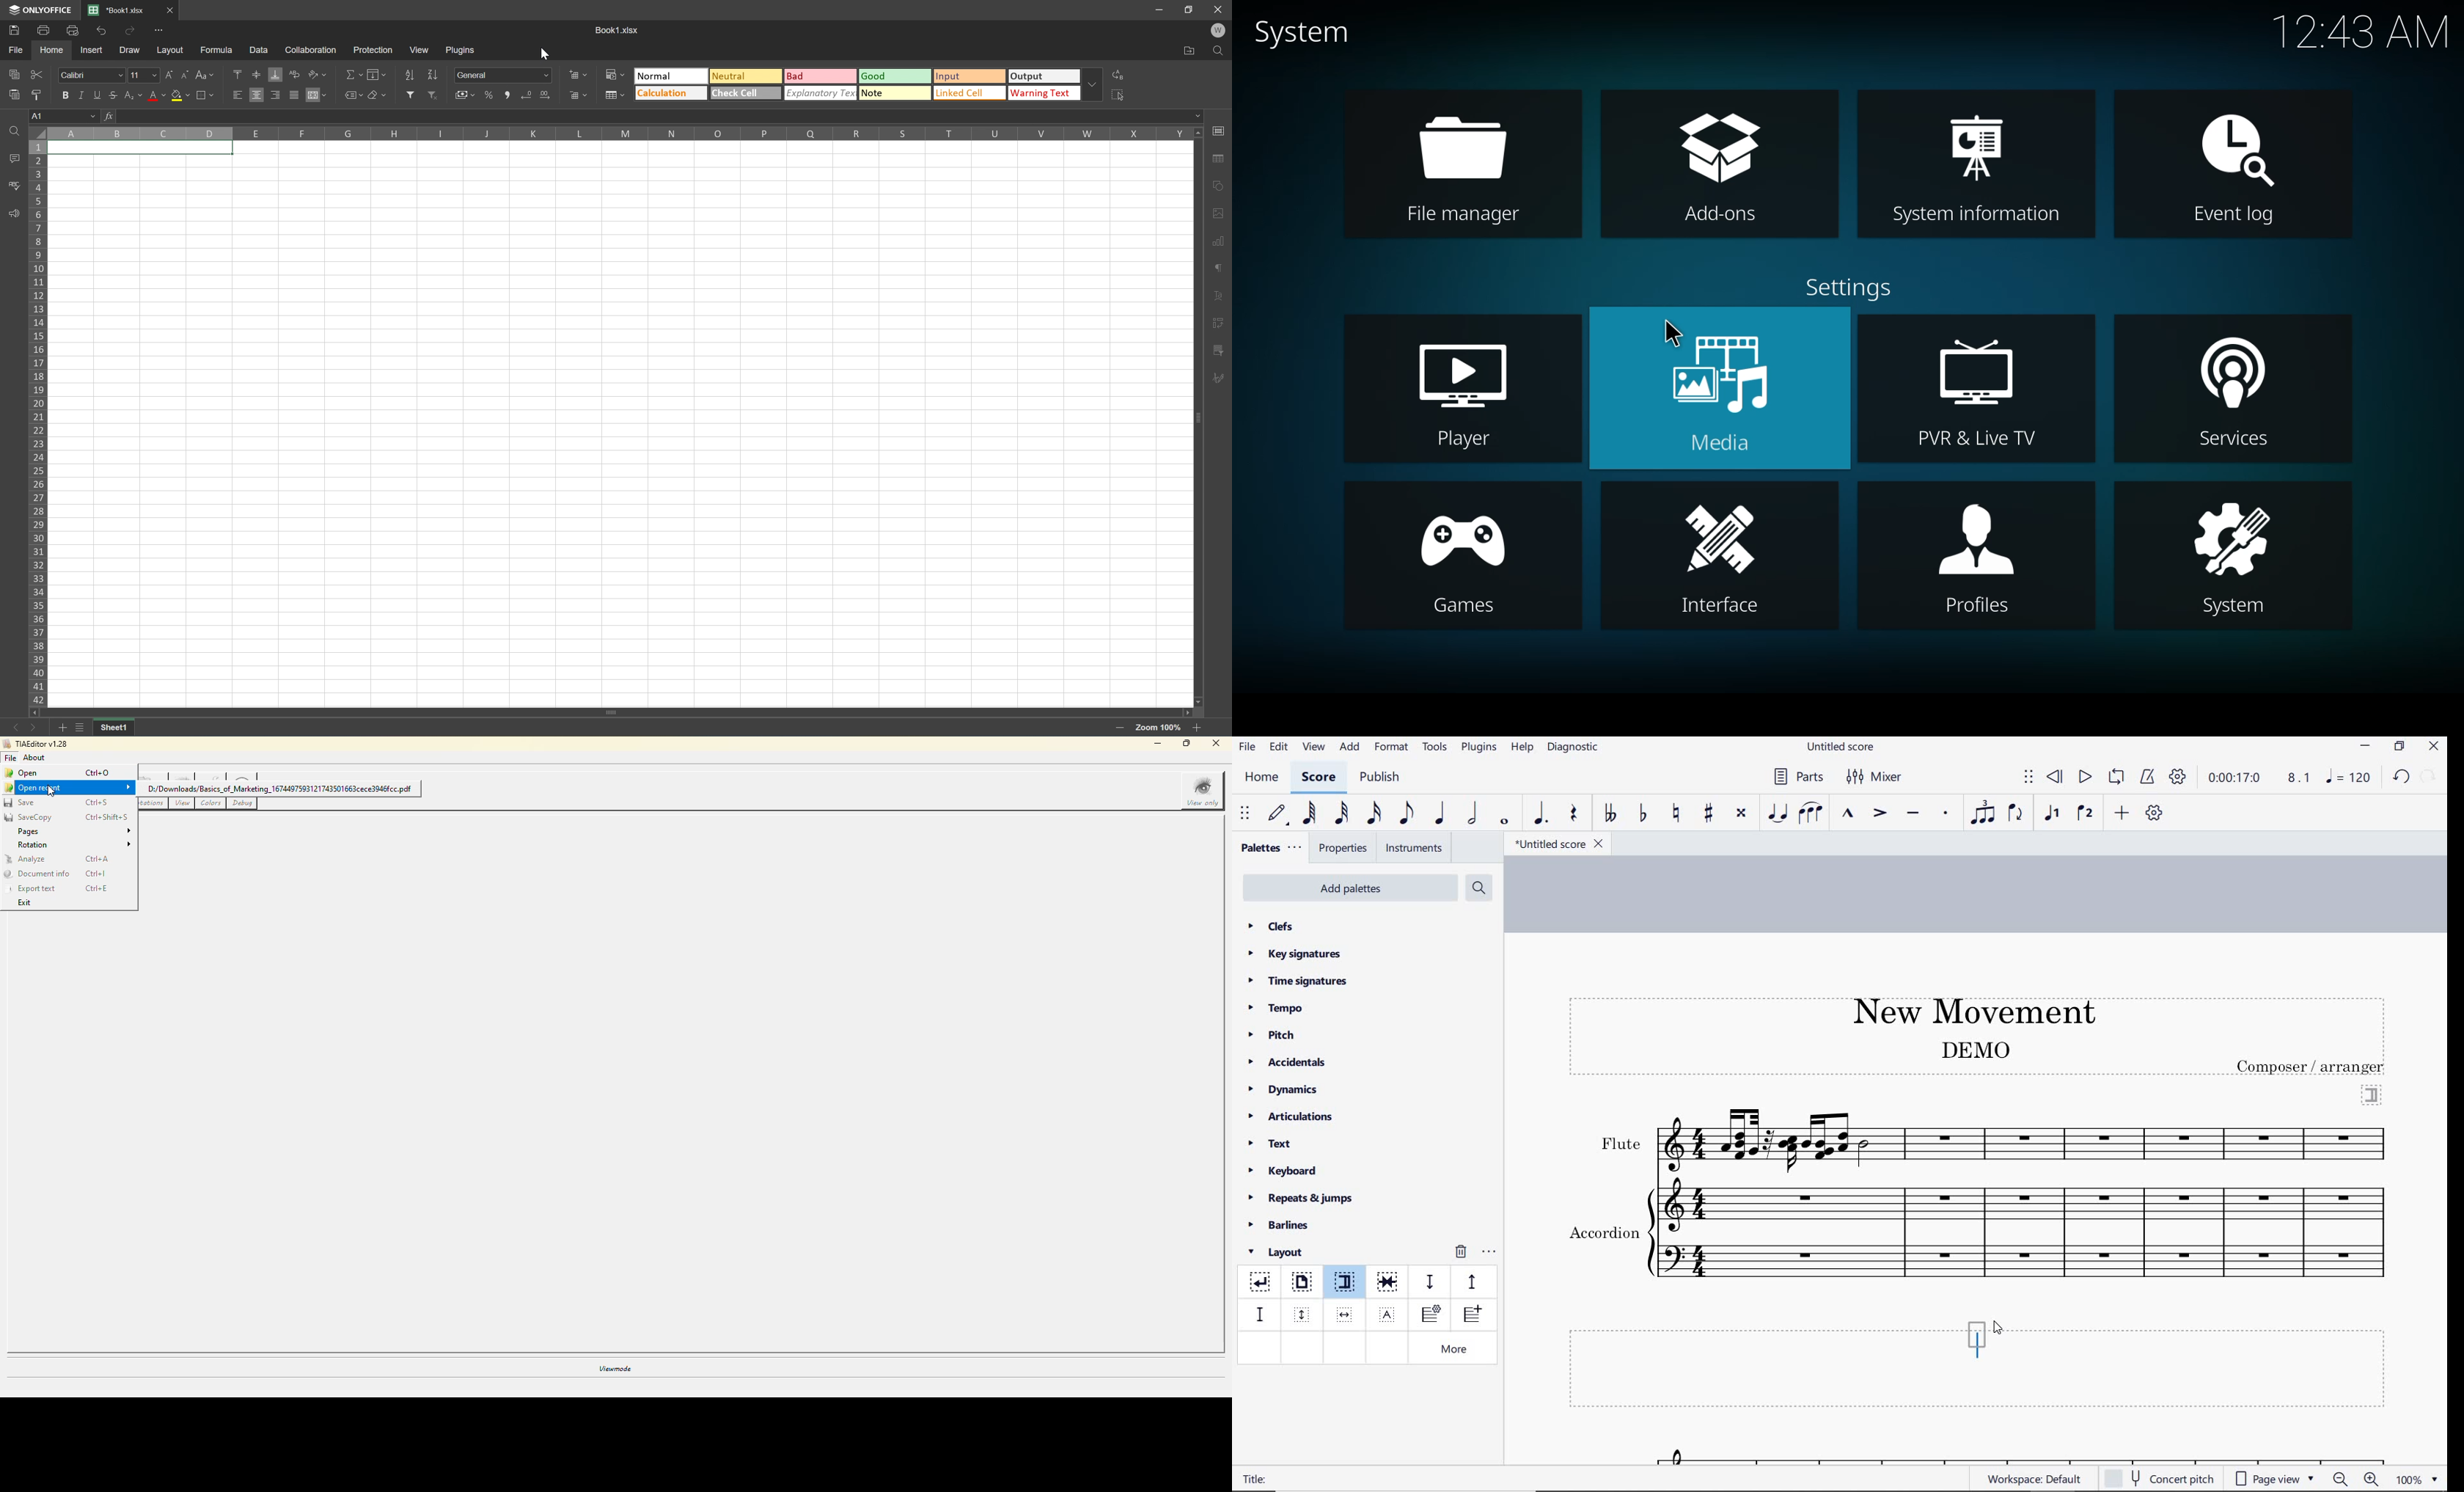 This screenshot has width=2464, height=1512. I want to click on score, so click(1319, 779).